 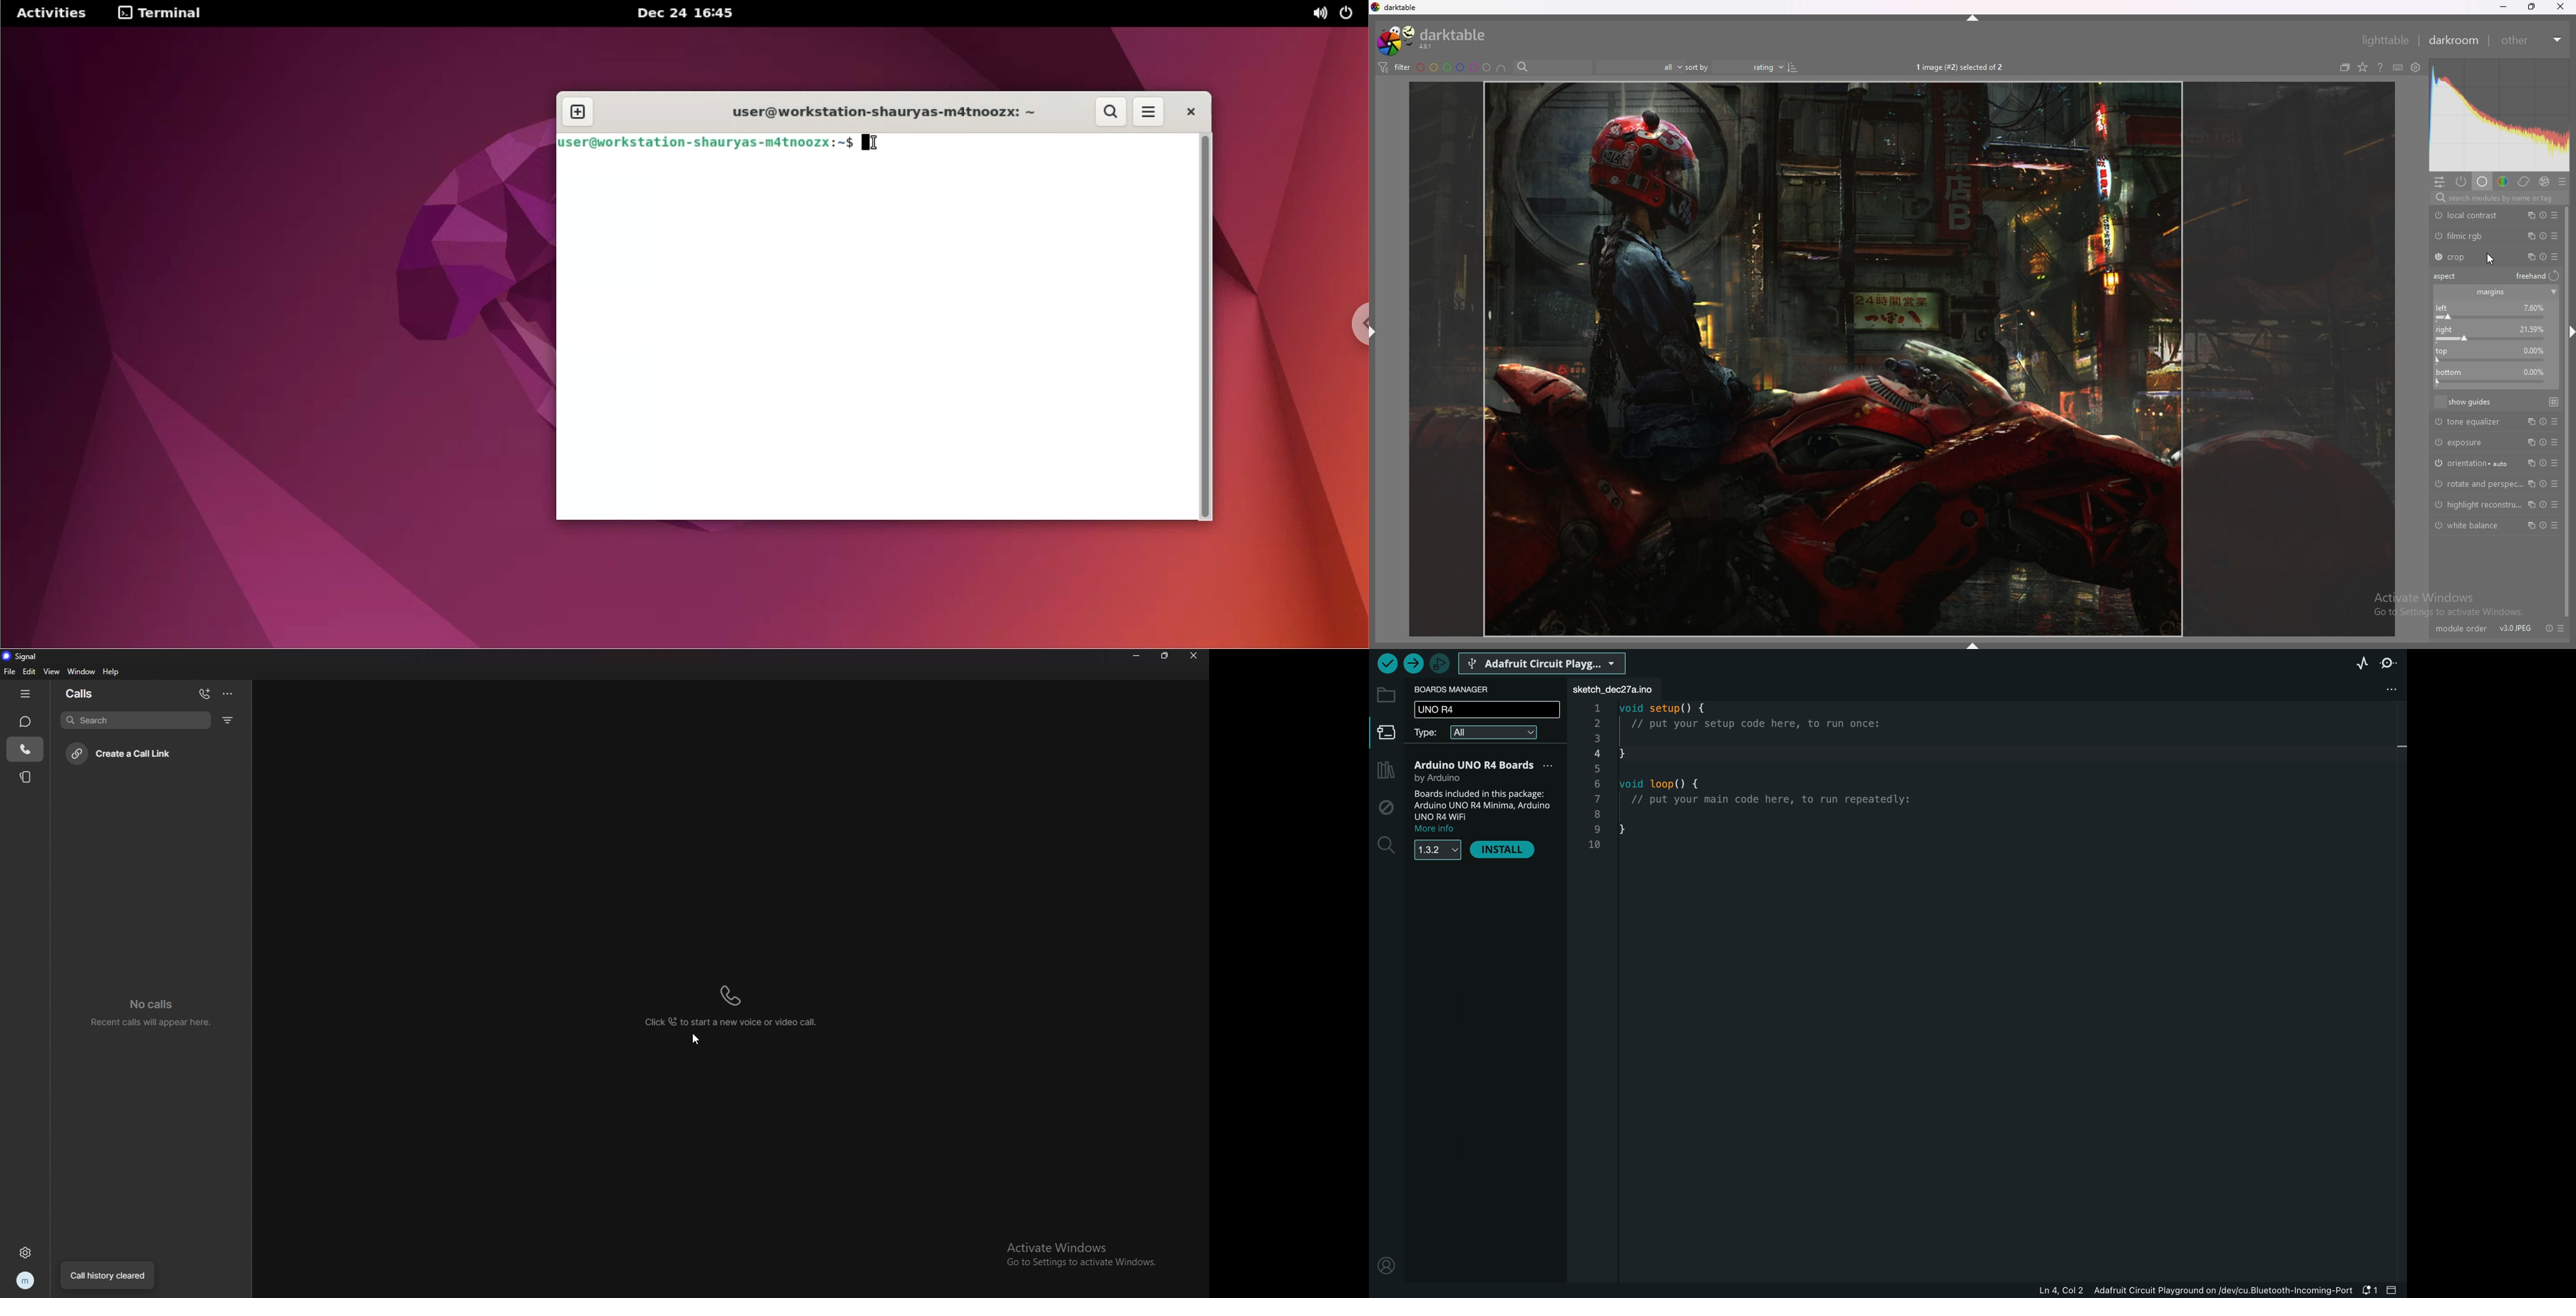 I want to click on presets, so click(x=2555, y=236).